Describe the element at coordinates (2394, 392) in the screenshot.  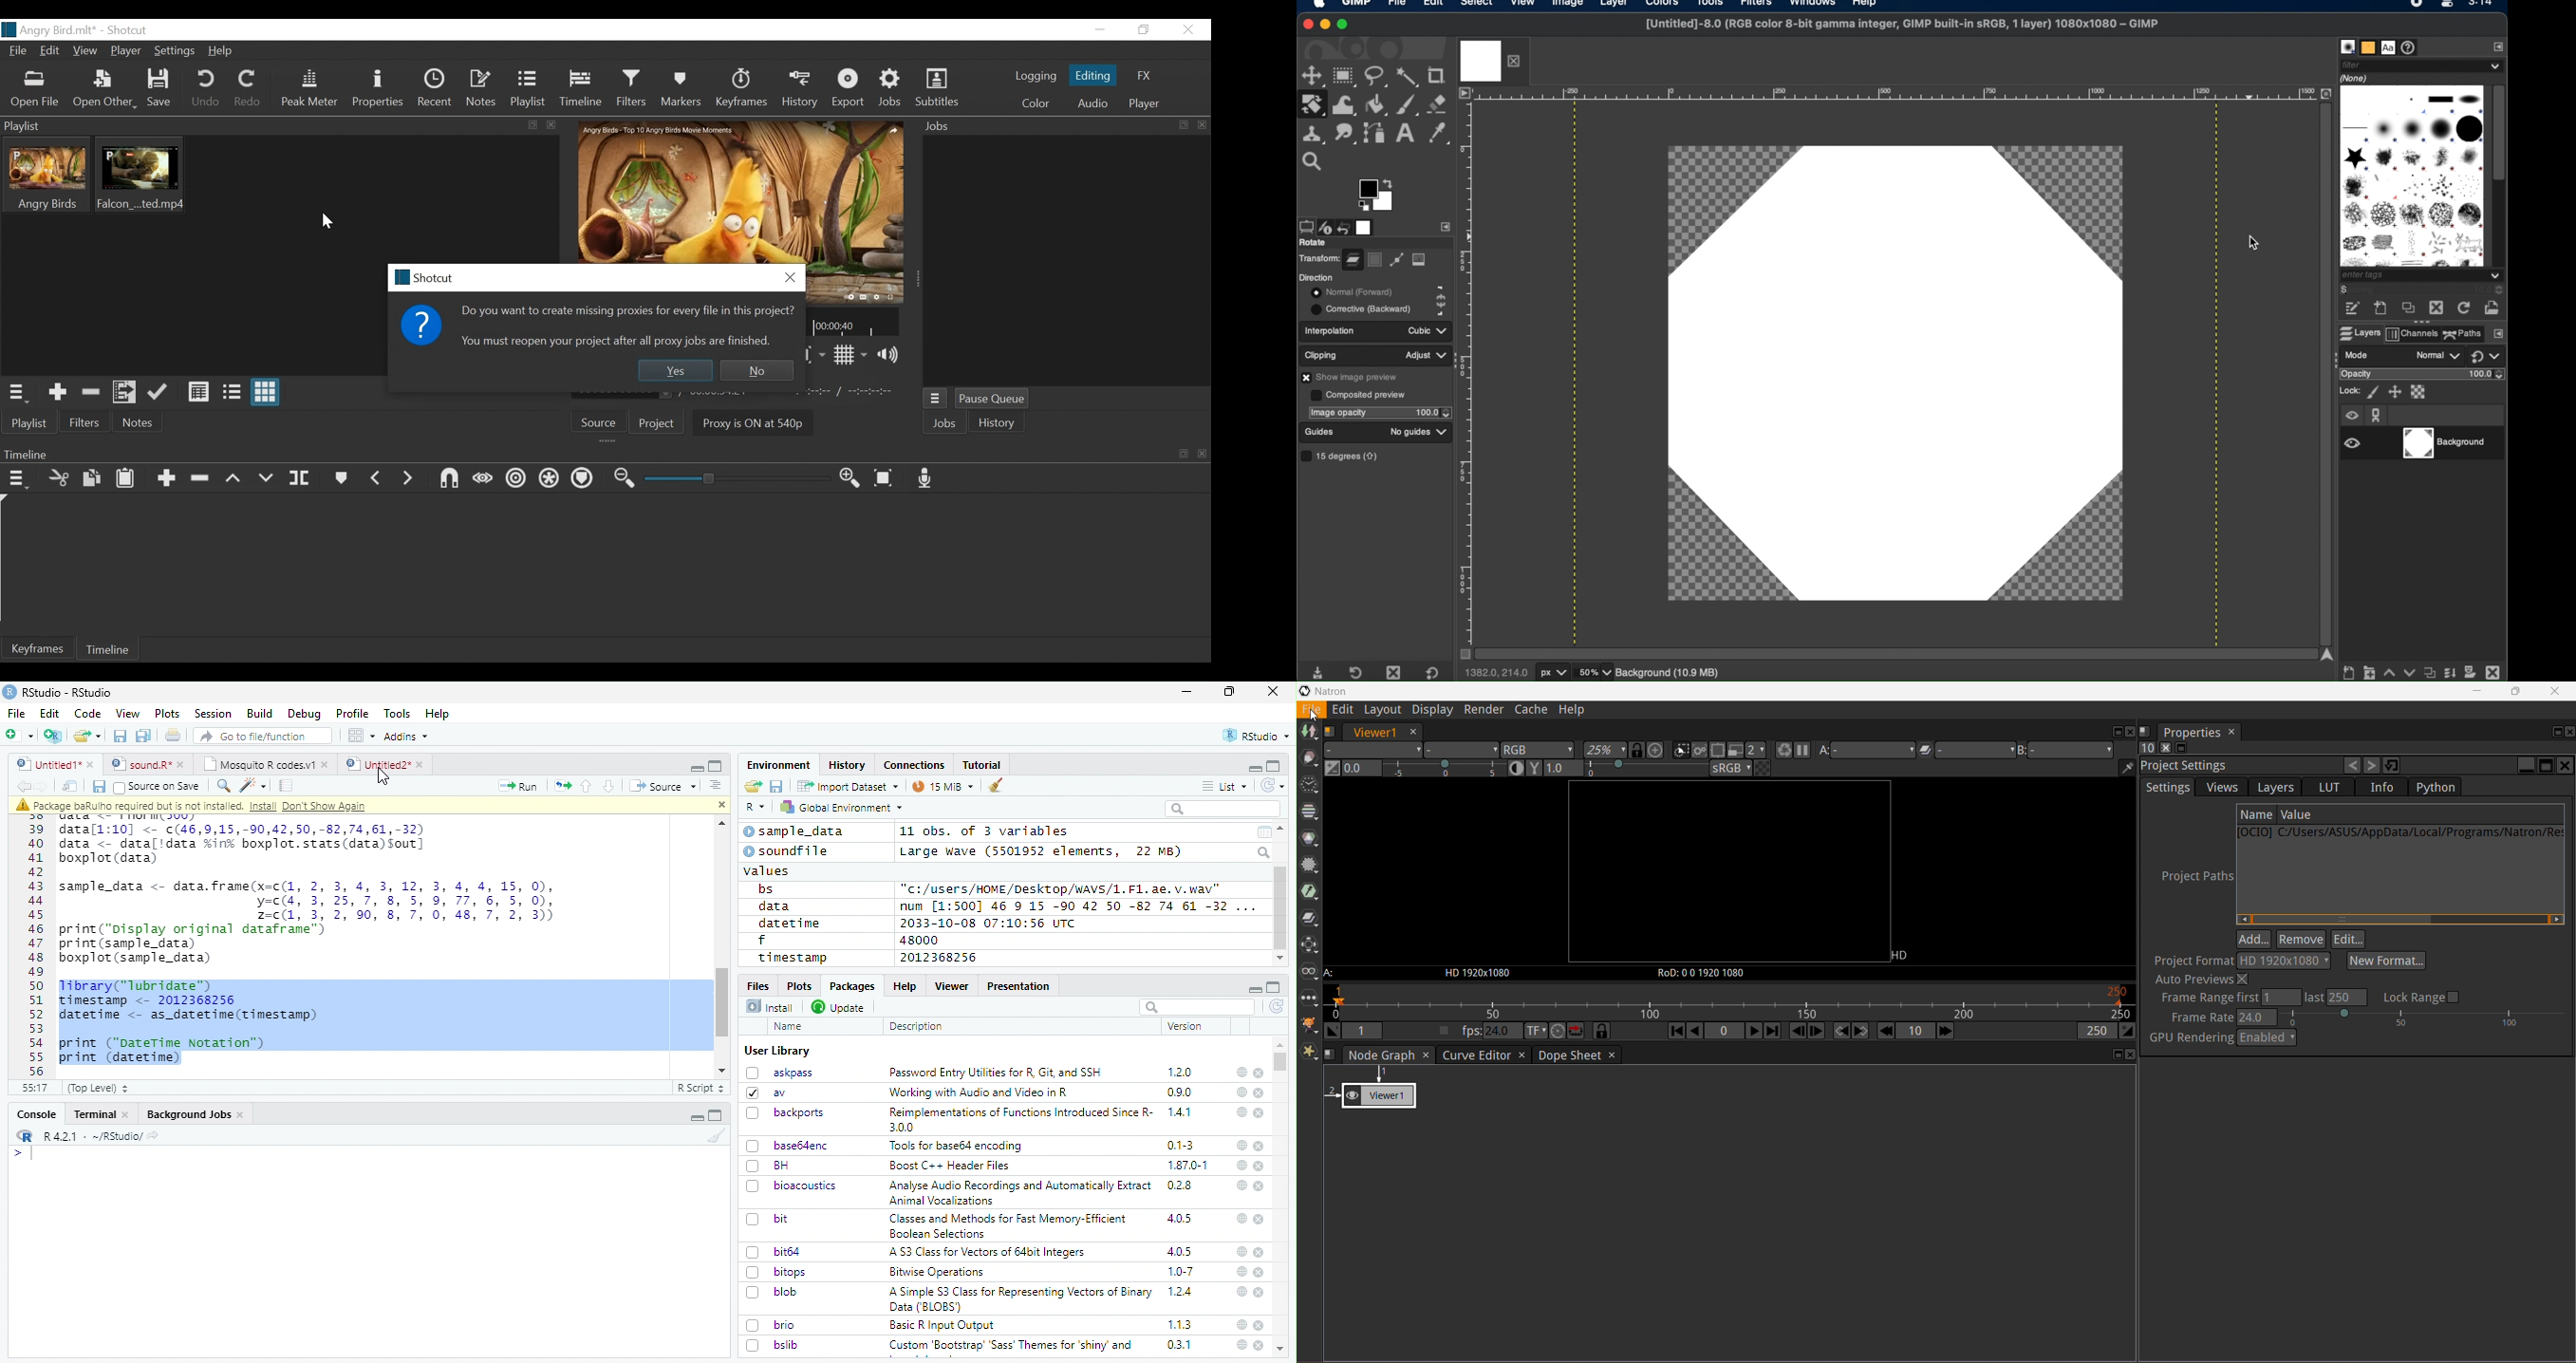
I see `lock position ans size` at that location.